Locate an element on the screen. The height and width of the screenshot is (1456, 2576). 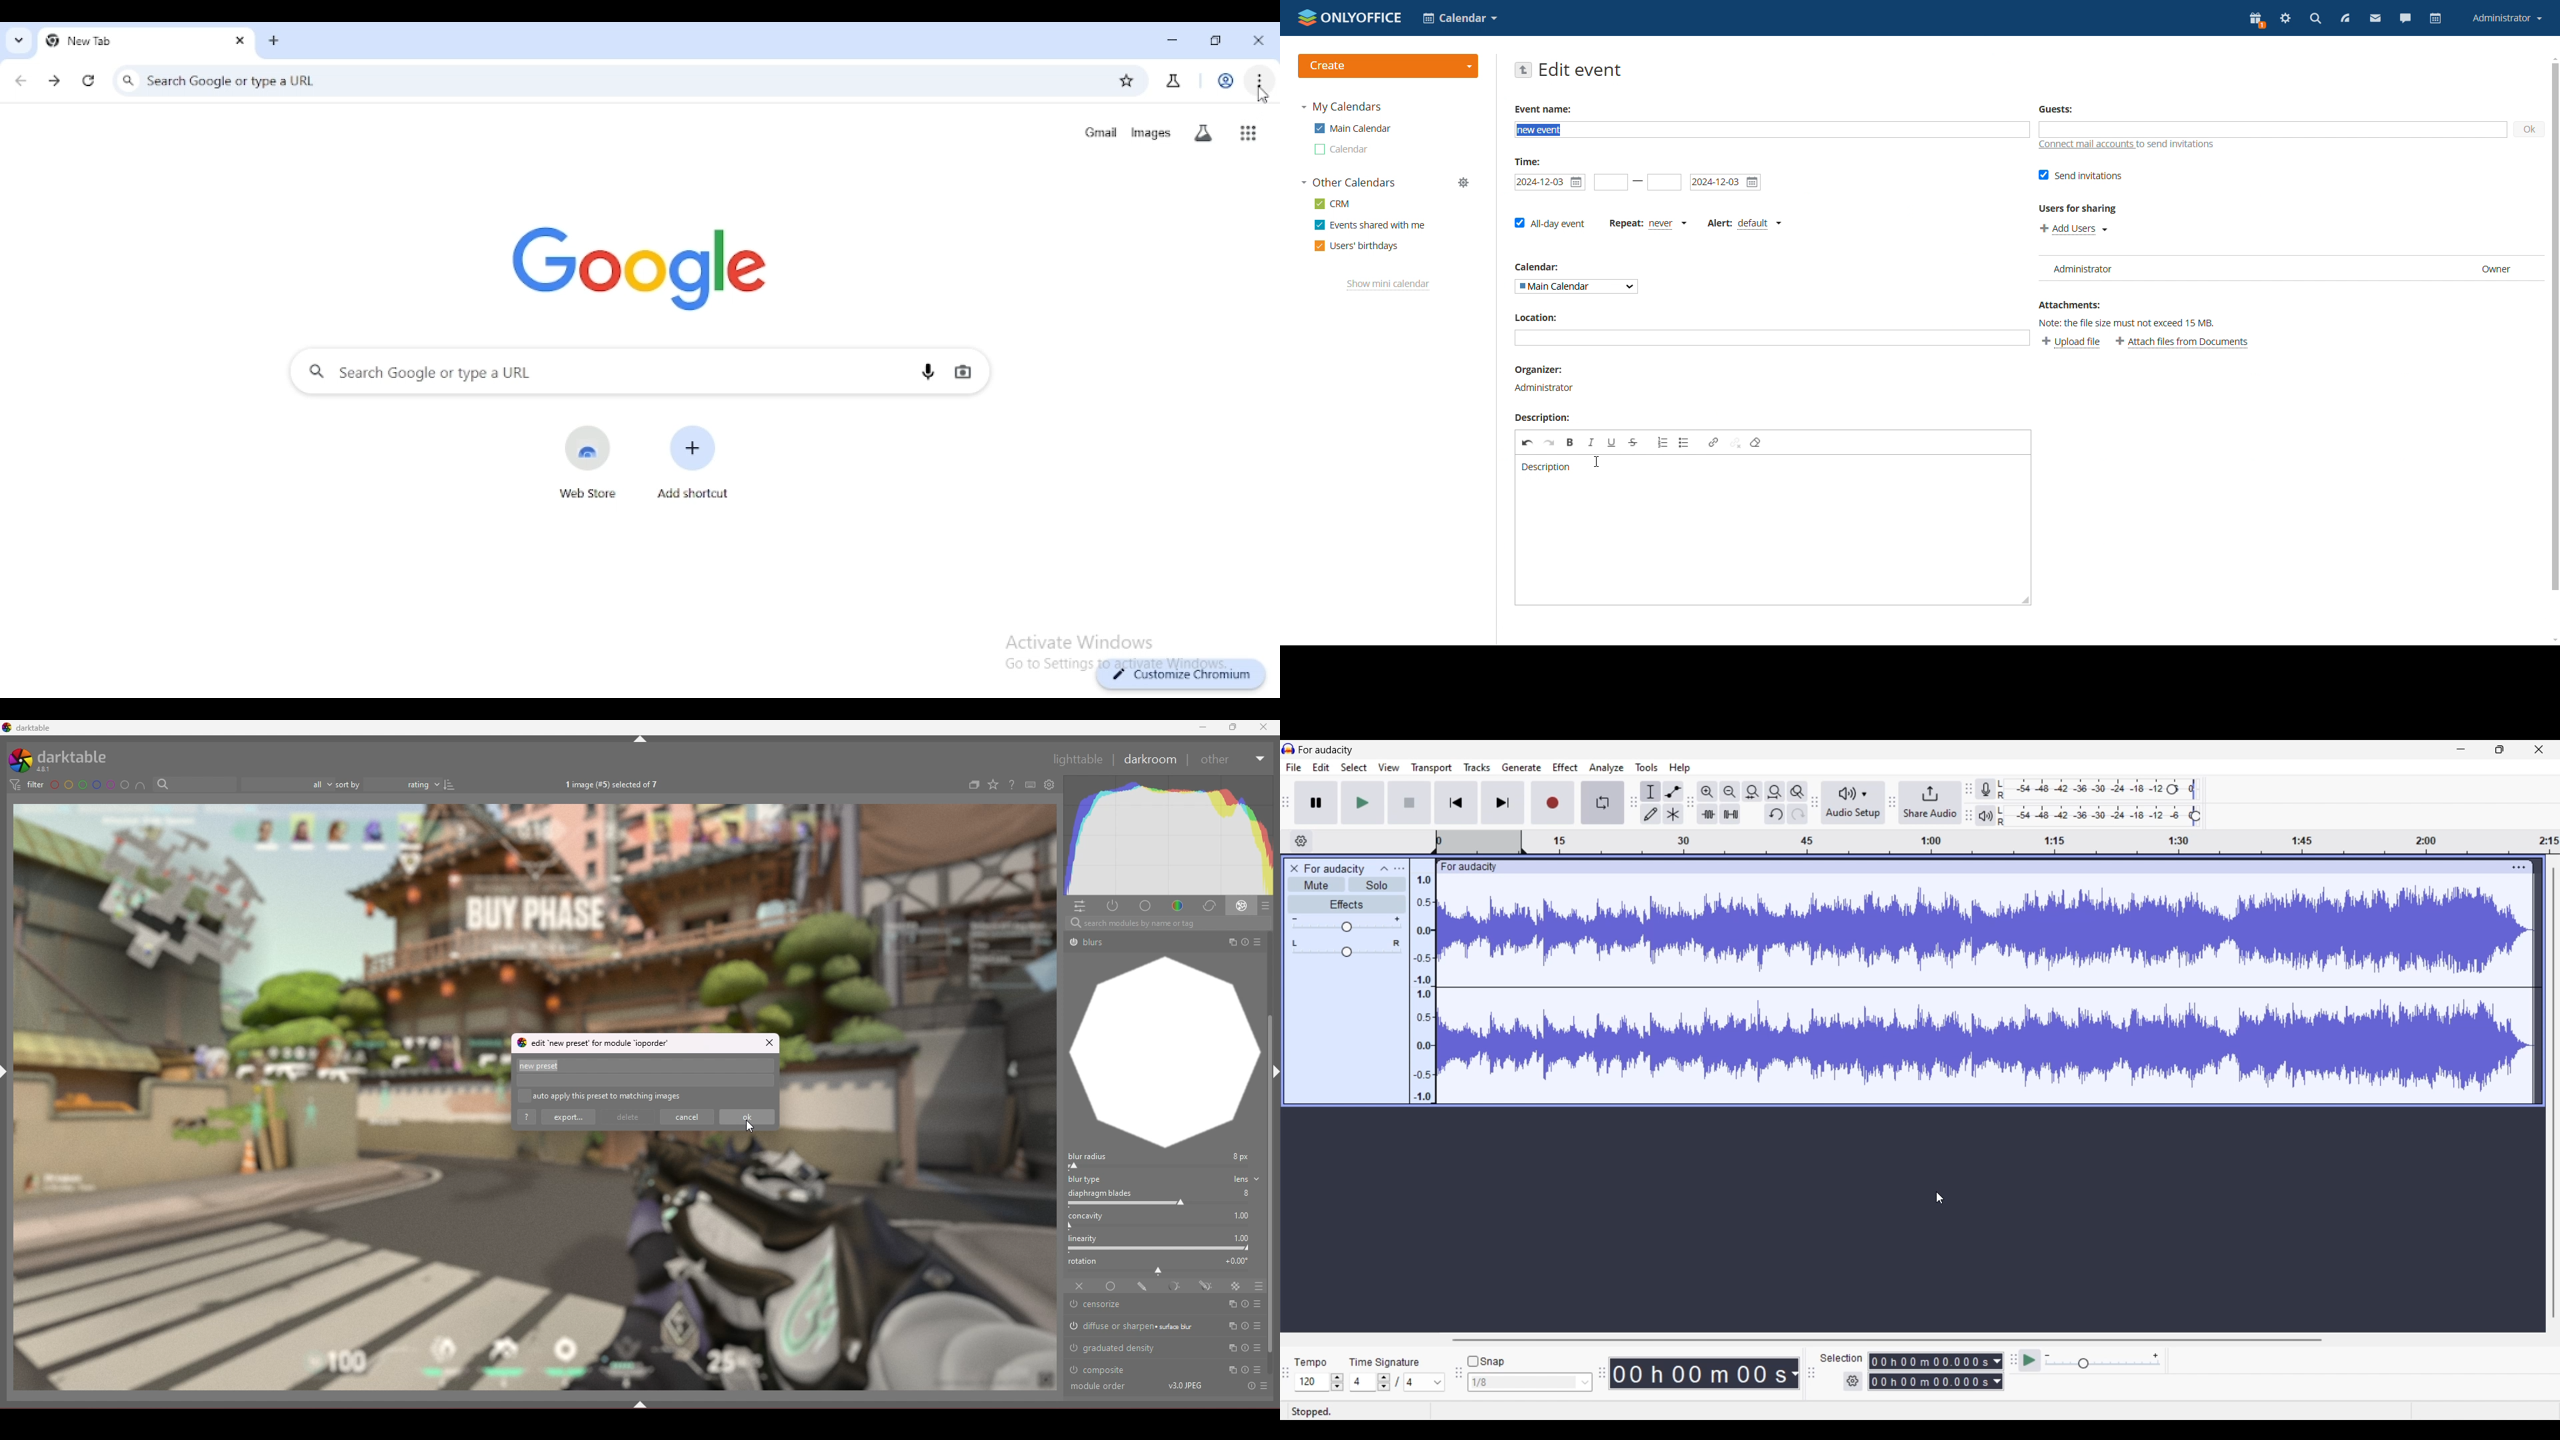
Attachments: is located at coordinates (2072, 304).